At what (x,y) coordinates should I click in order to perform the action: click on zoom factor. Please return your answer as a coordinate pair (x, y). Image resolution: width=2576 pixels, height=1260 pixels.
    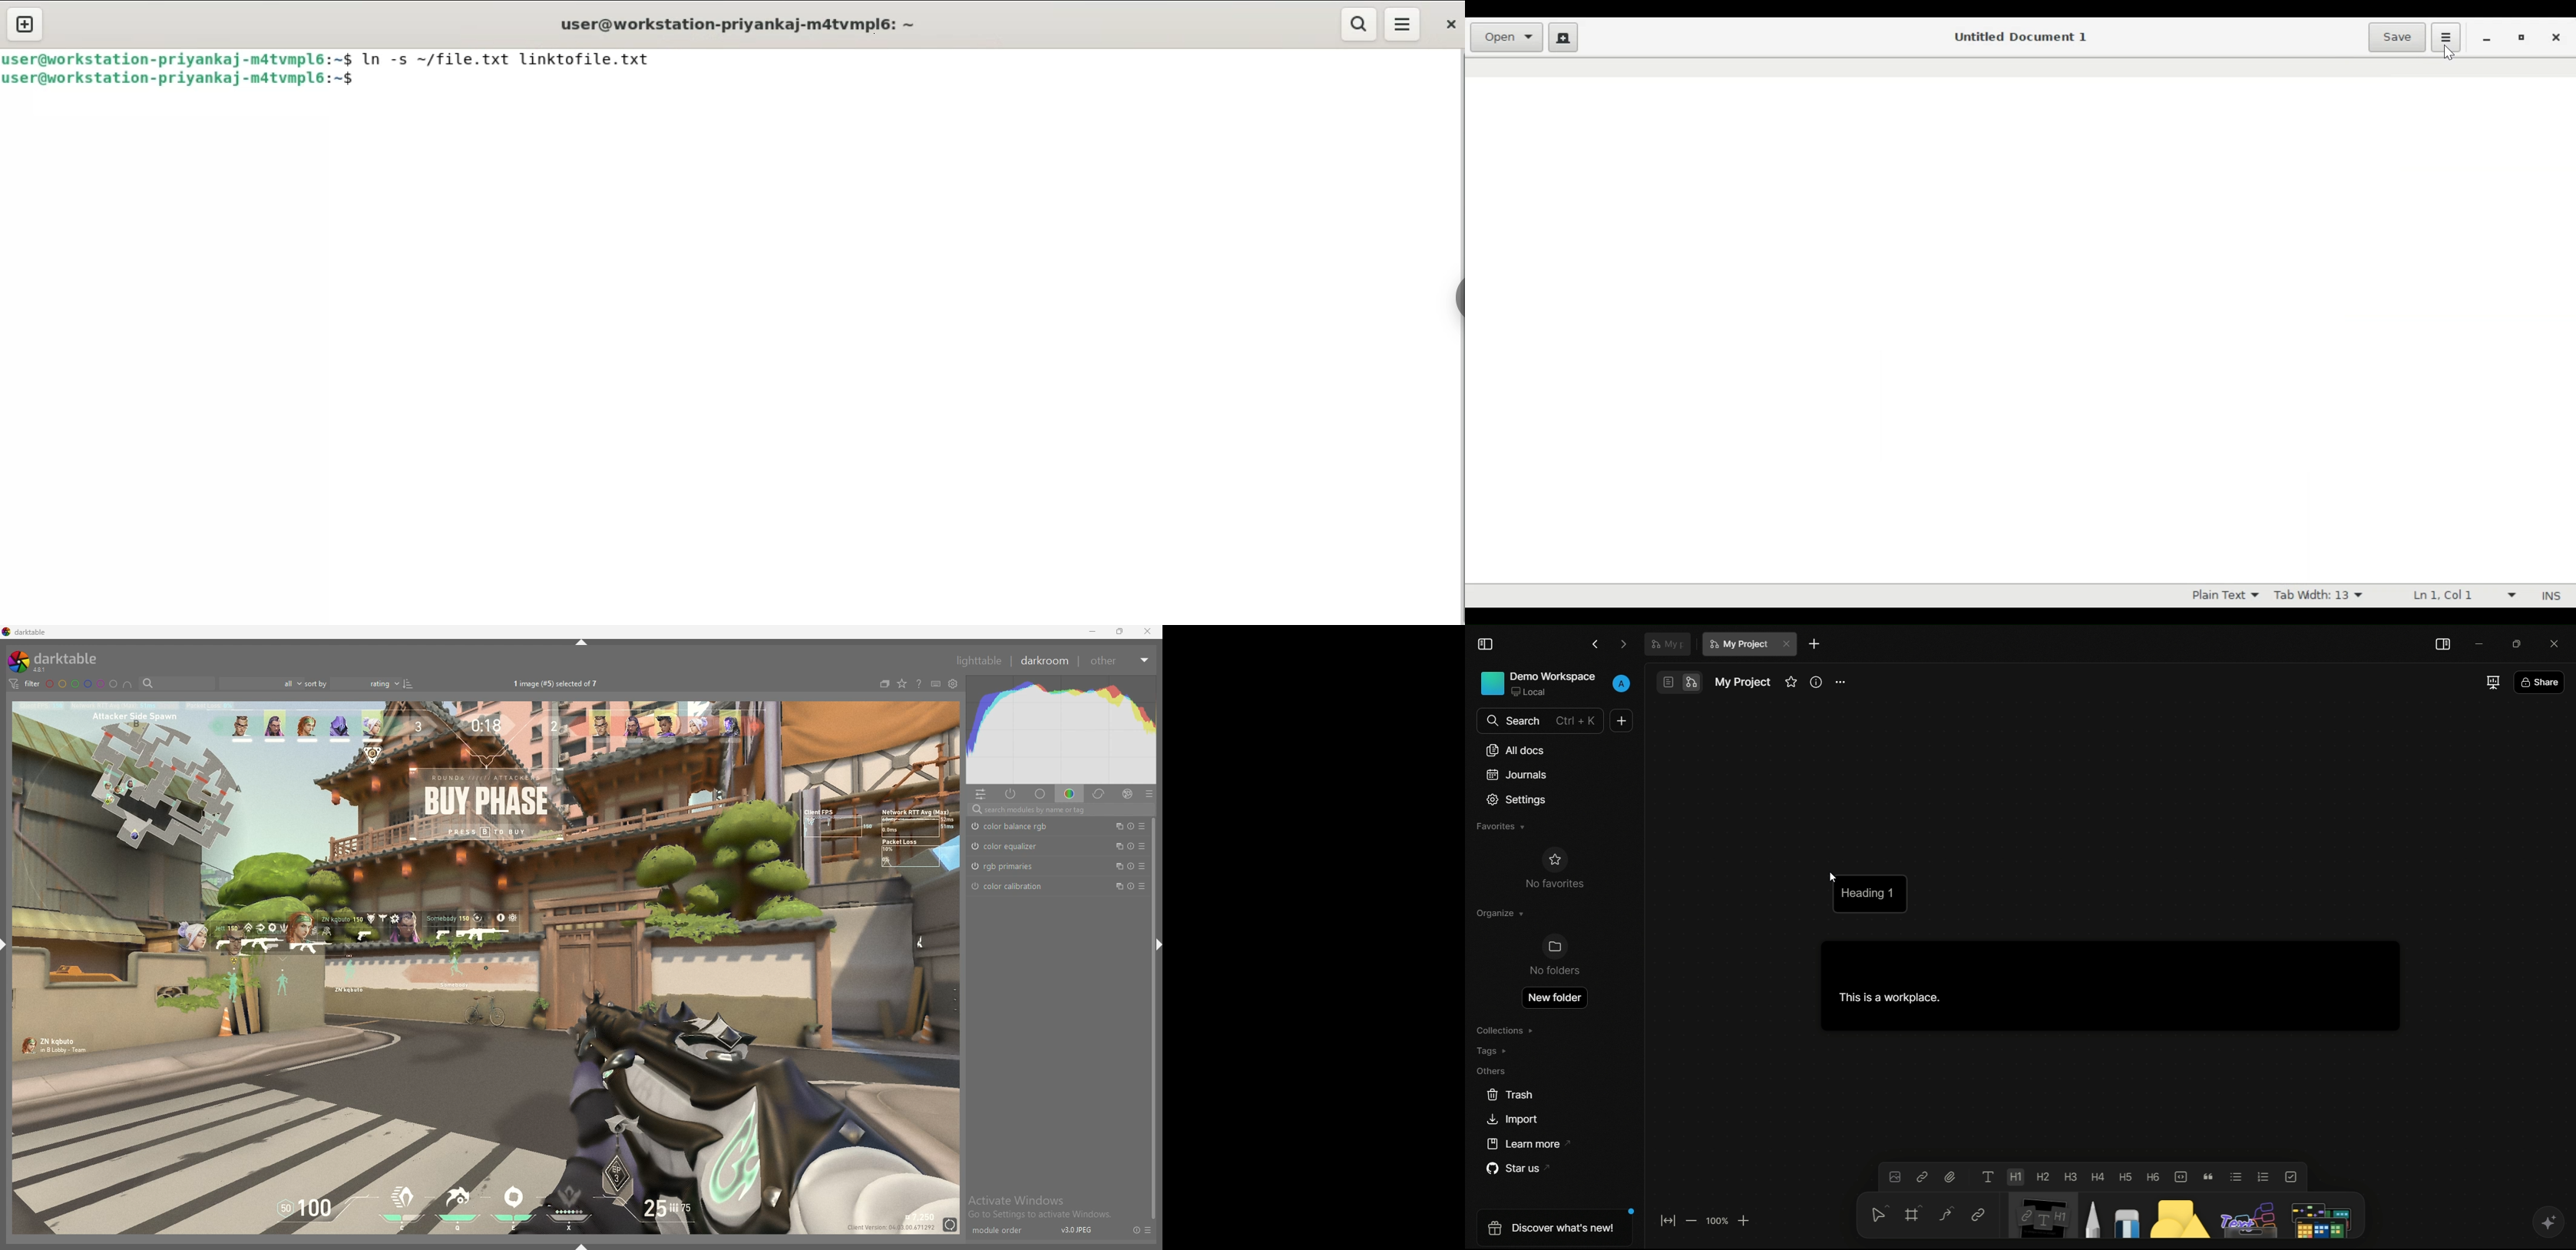
    Looking at the image, I should click on (1717, 1222).